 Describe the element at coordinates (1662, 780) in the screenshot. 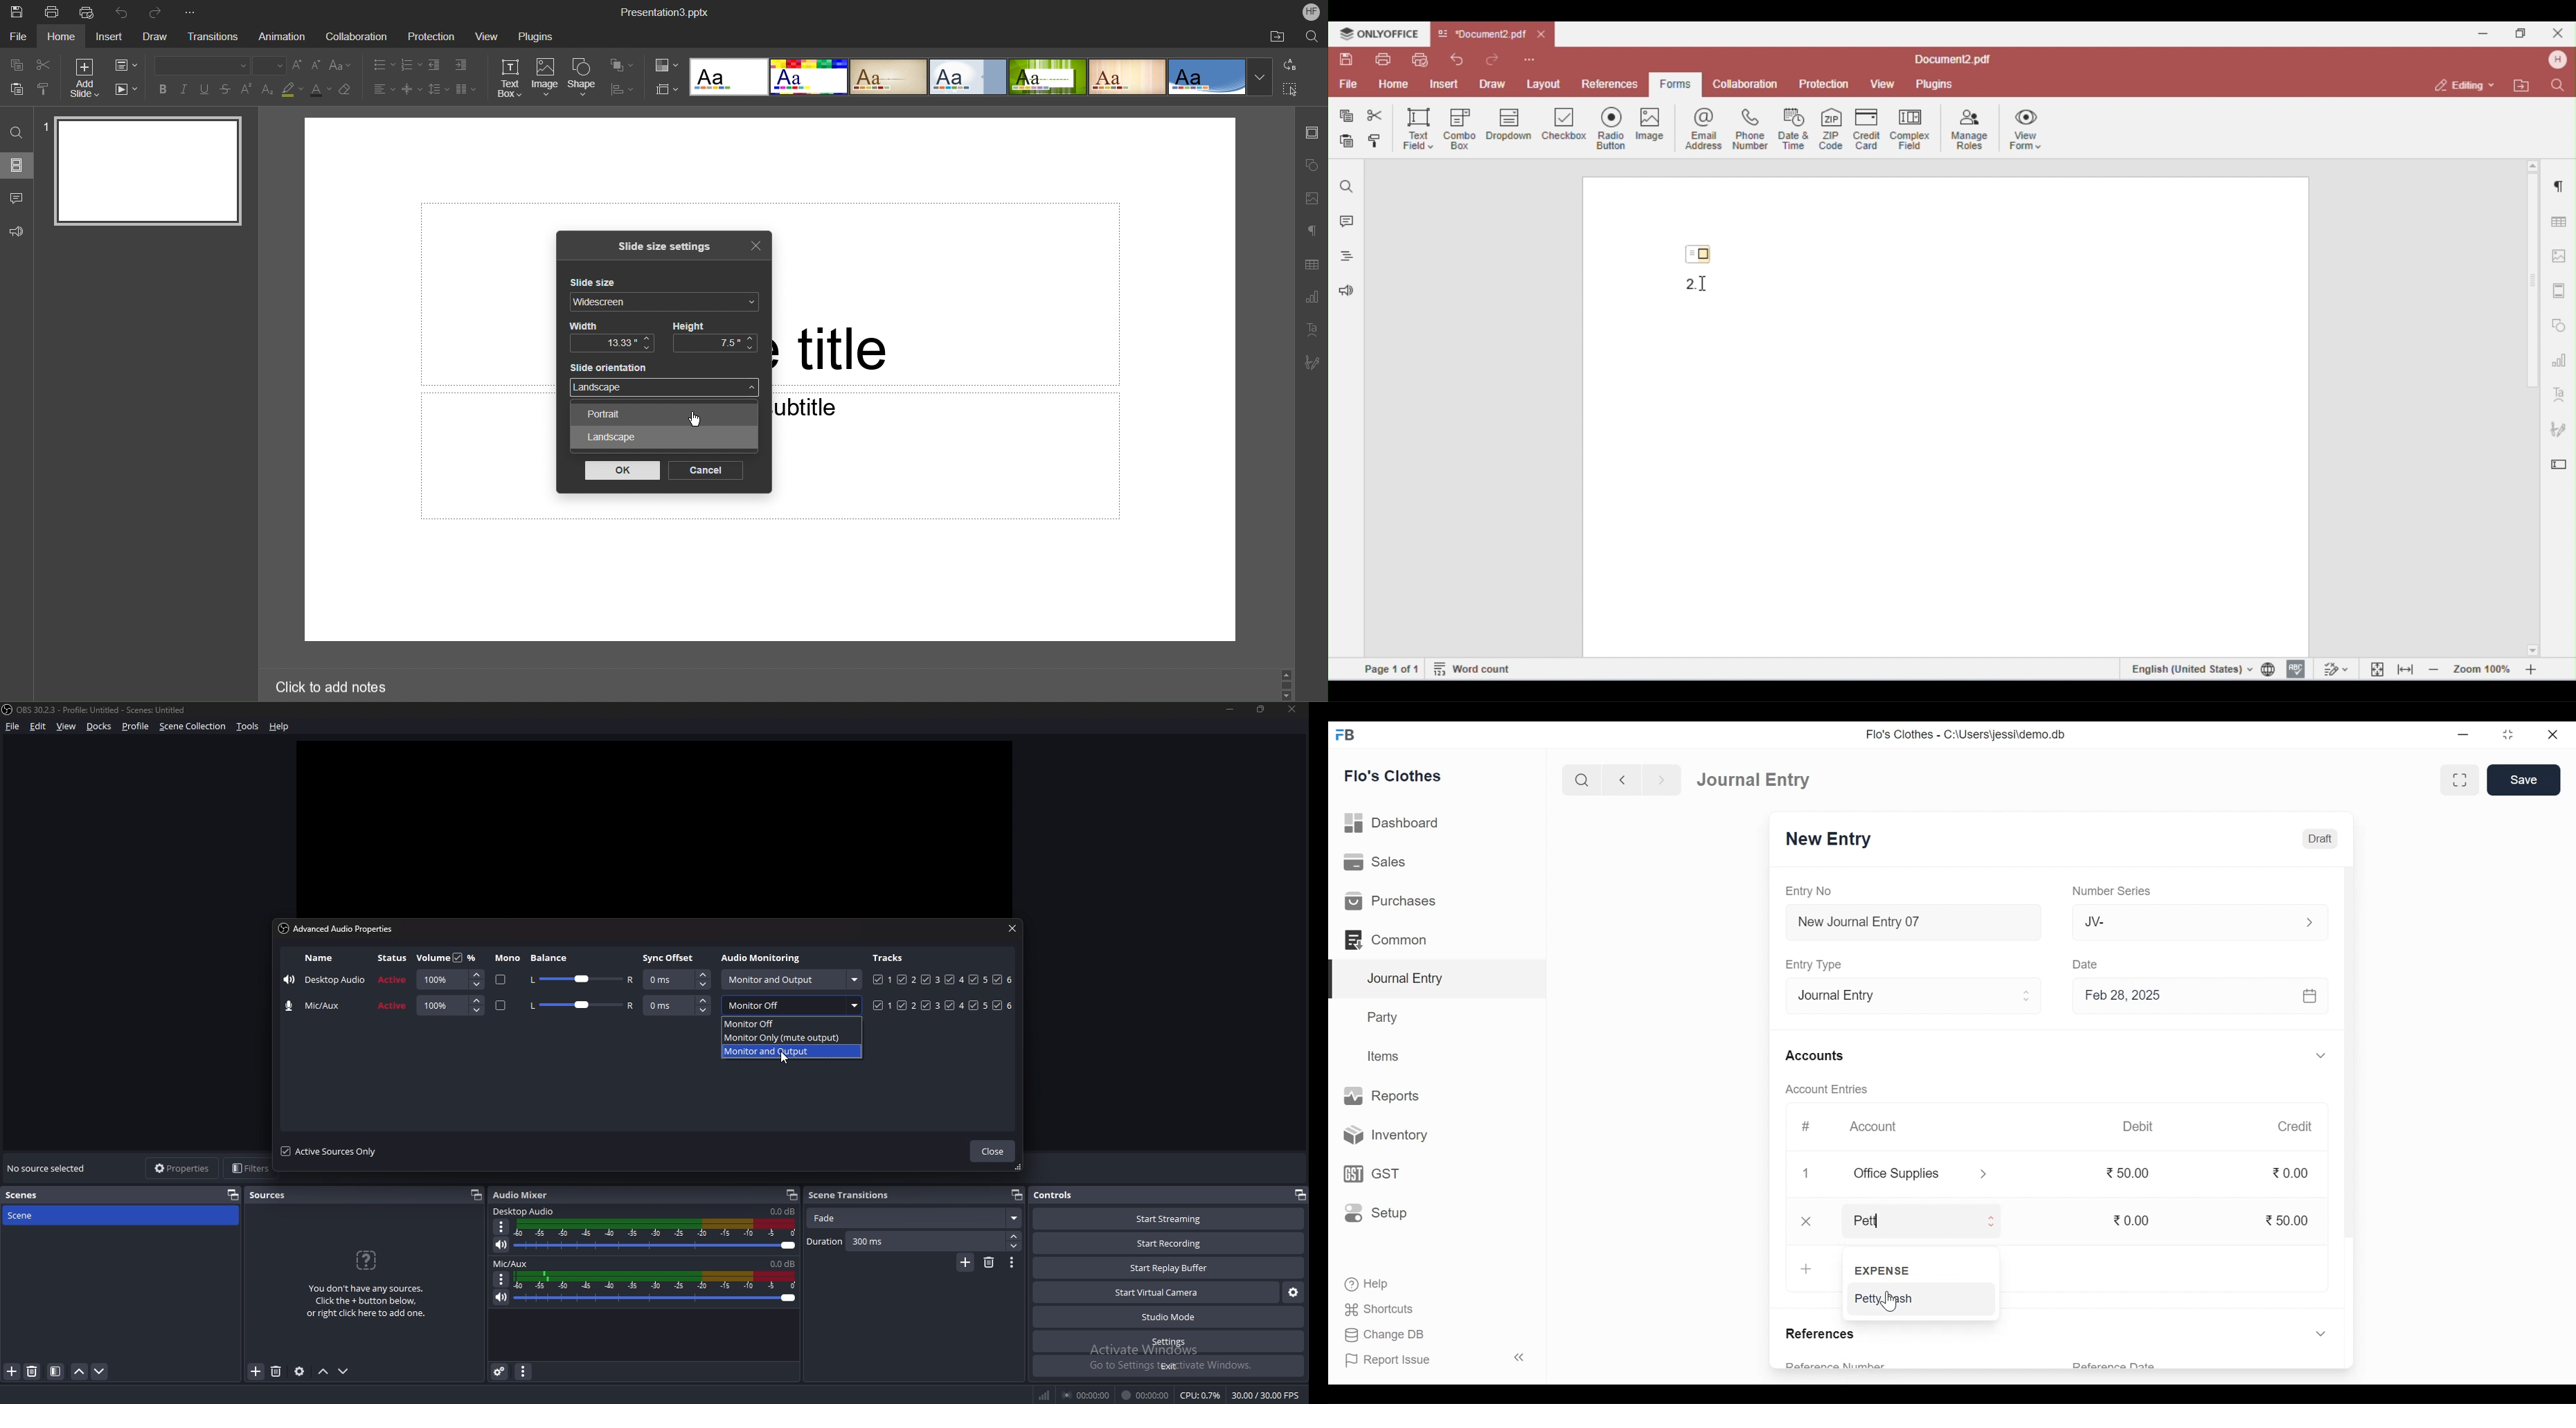

I see `Navigate Forward` at that location.